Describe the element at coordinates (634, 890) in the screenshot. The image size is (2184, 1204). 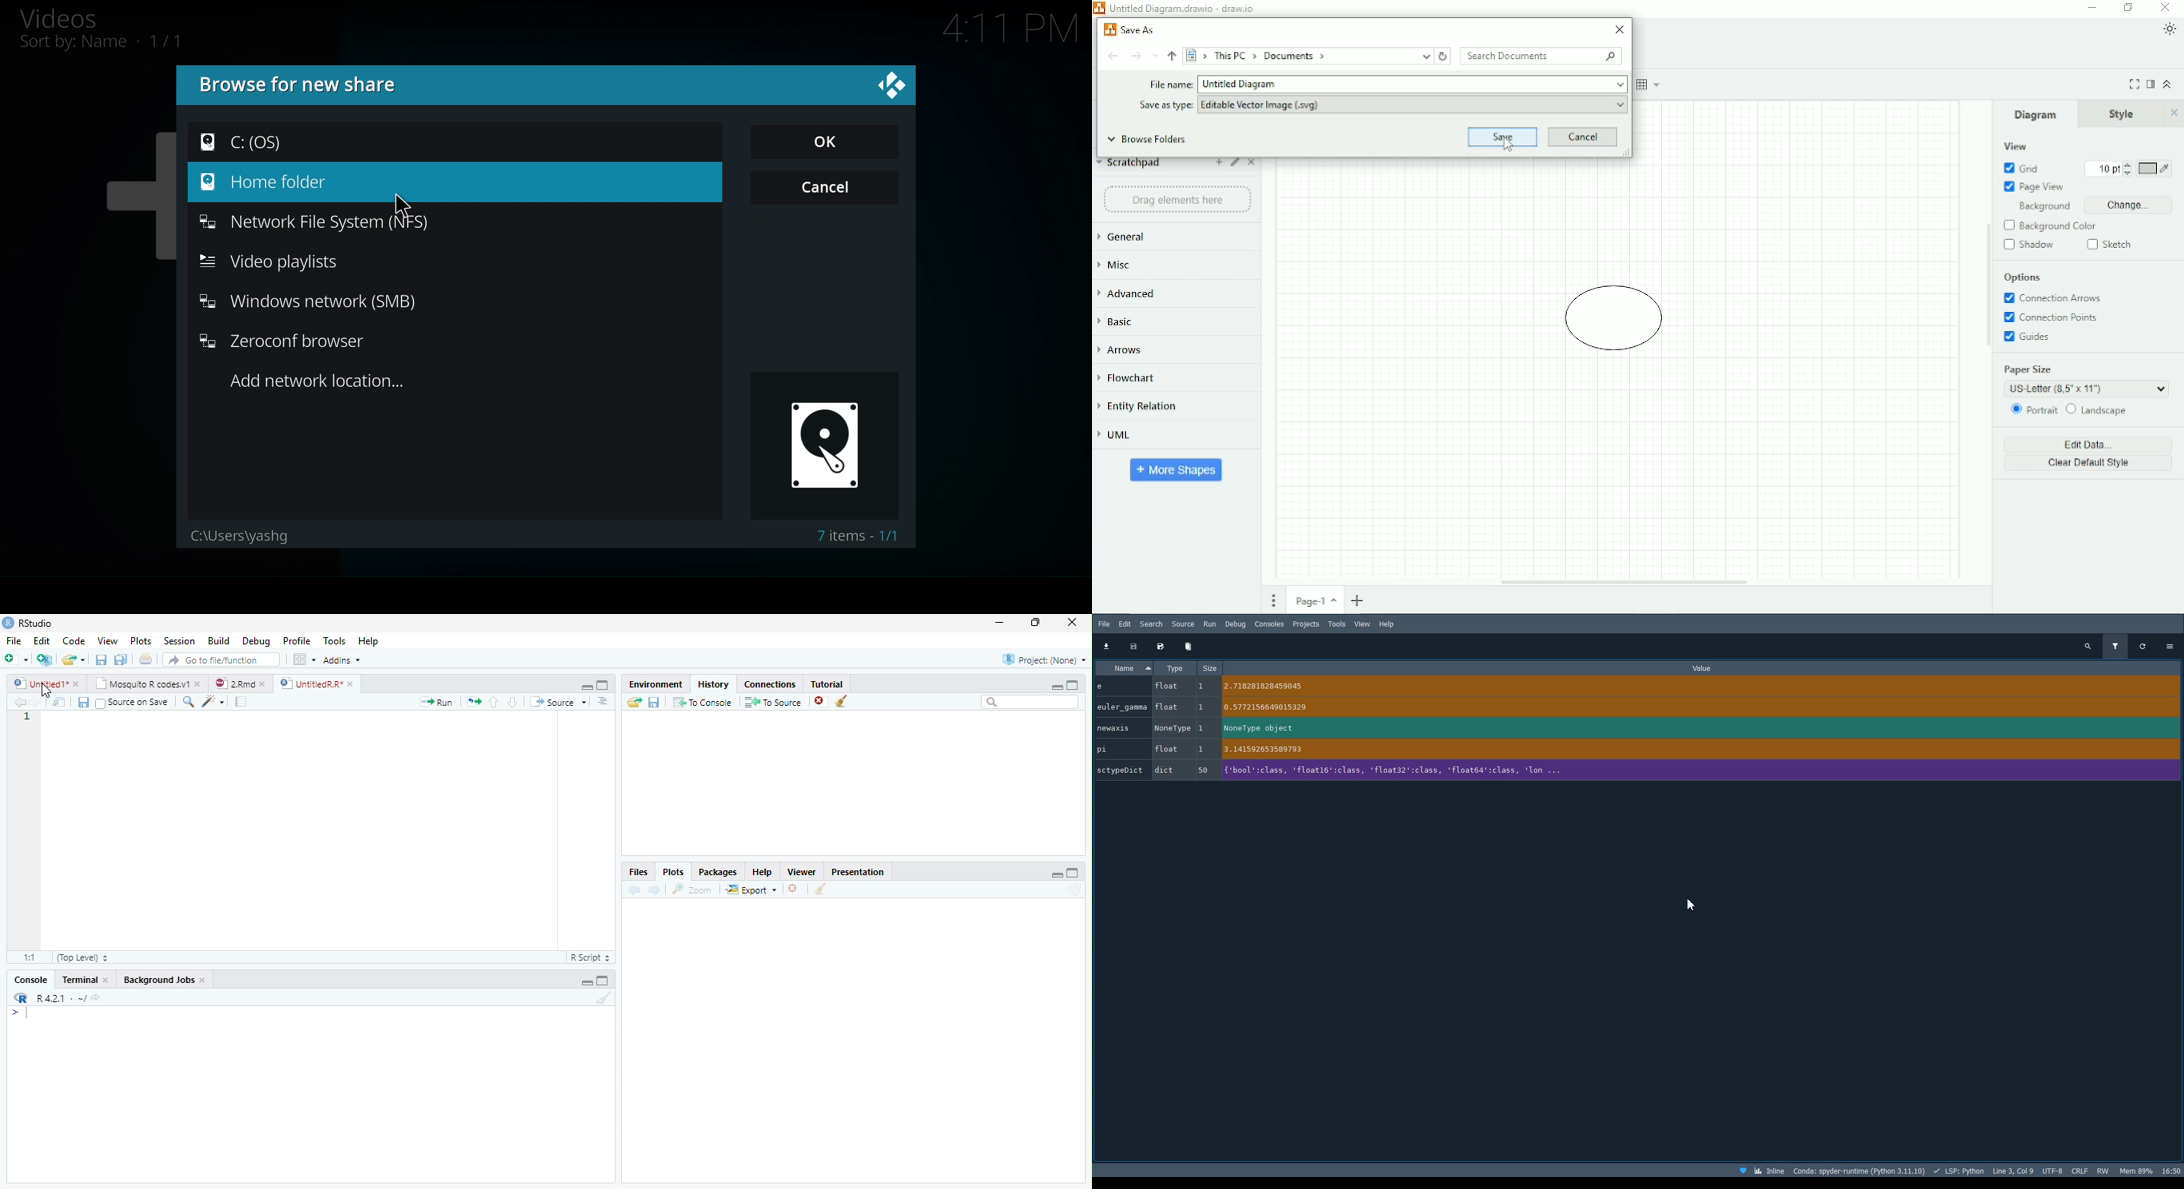
I see `Previous plot` at that location.